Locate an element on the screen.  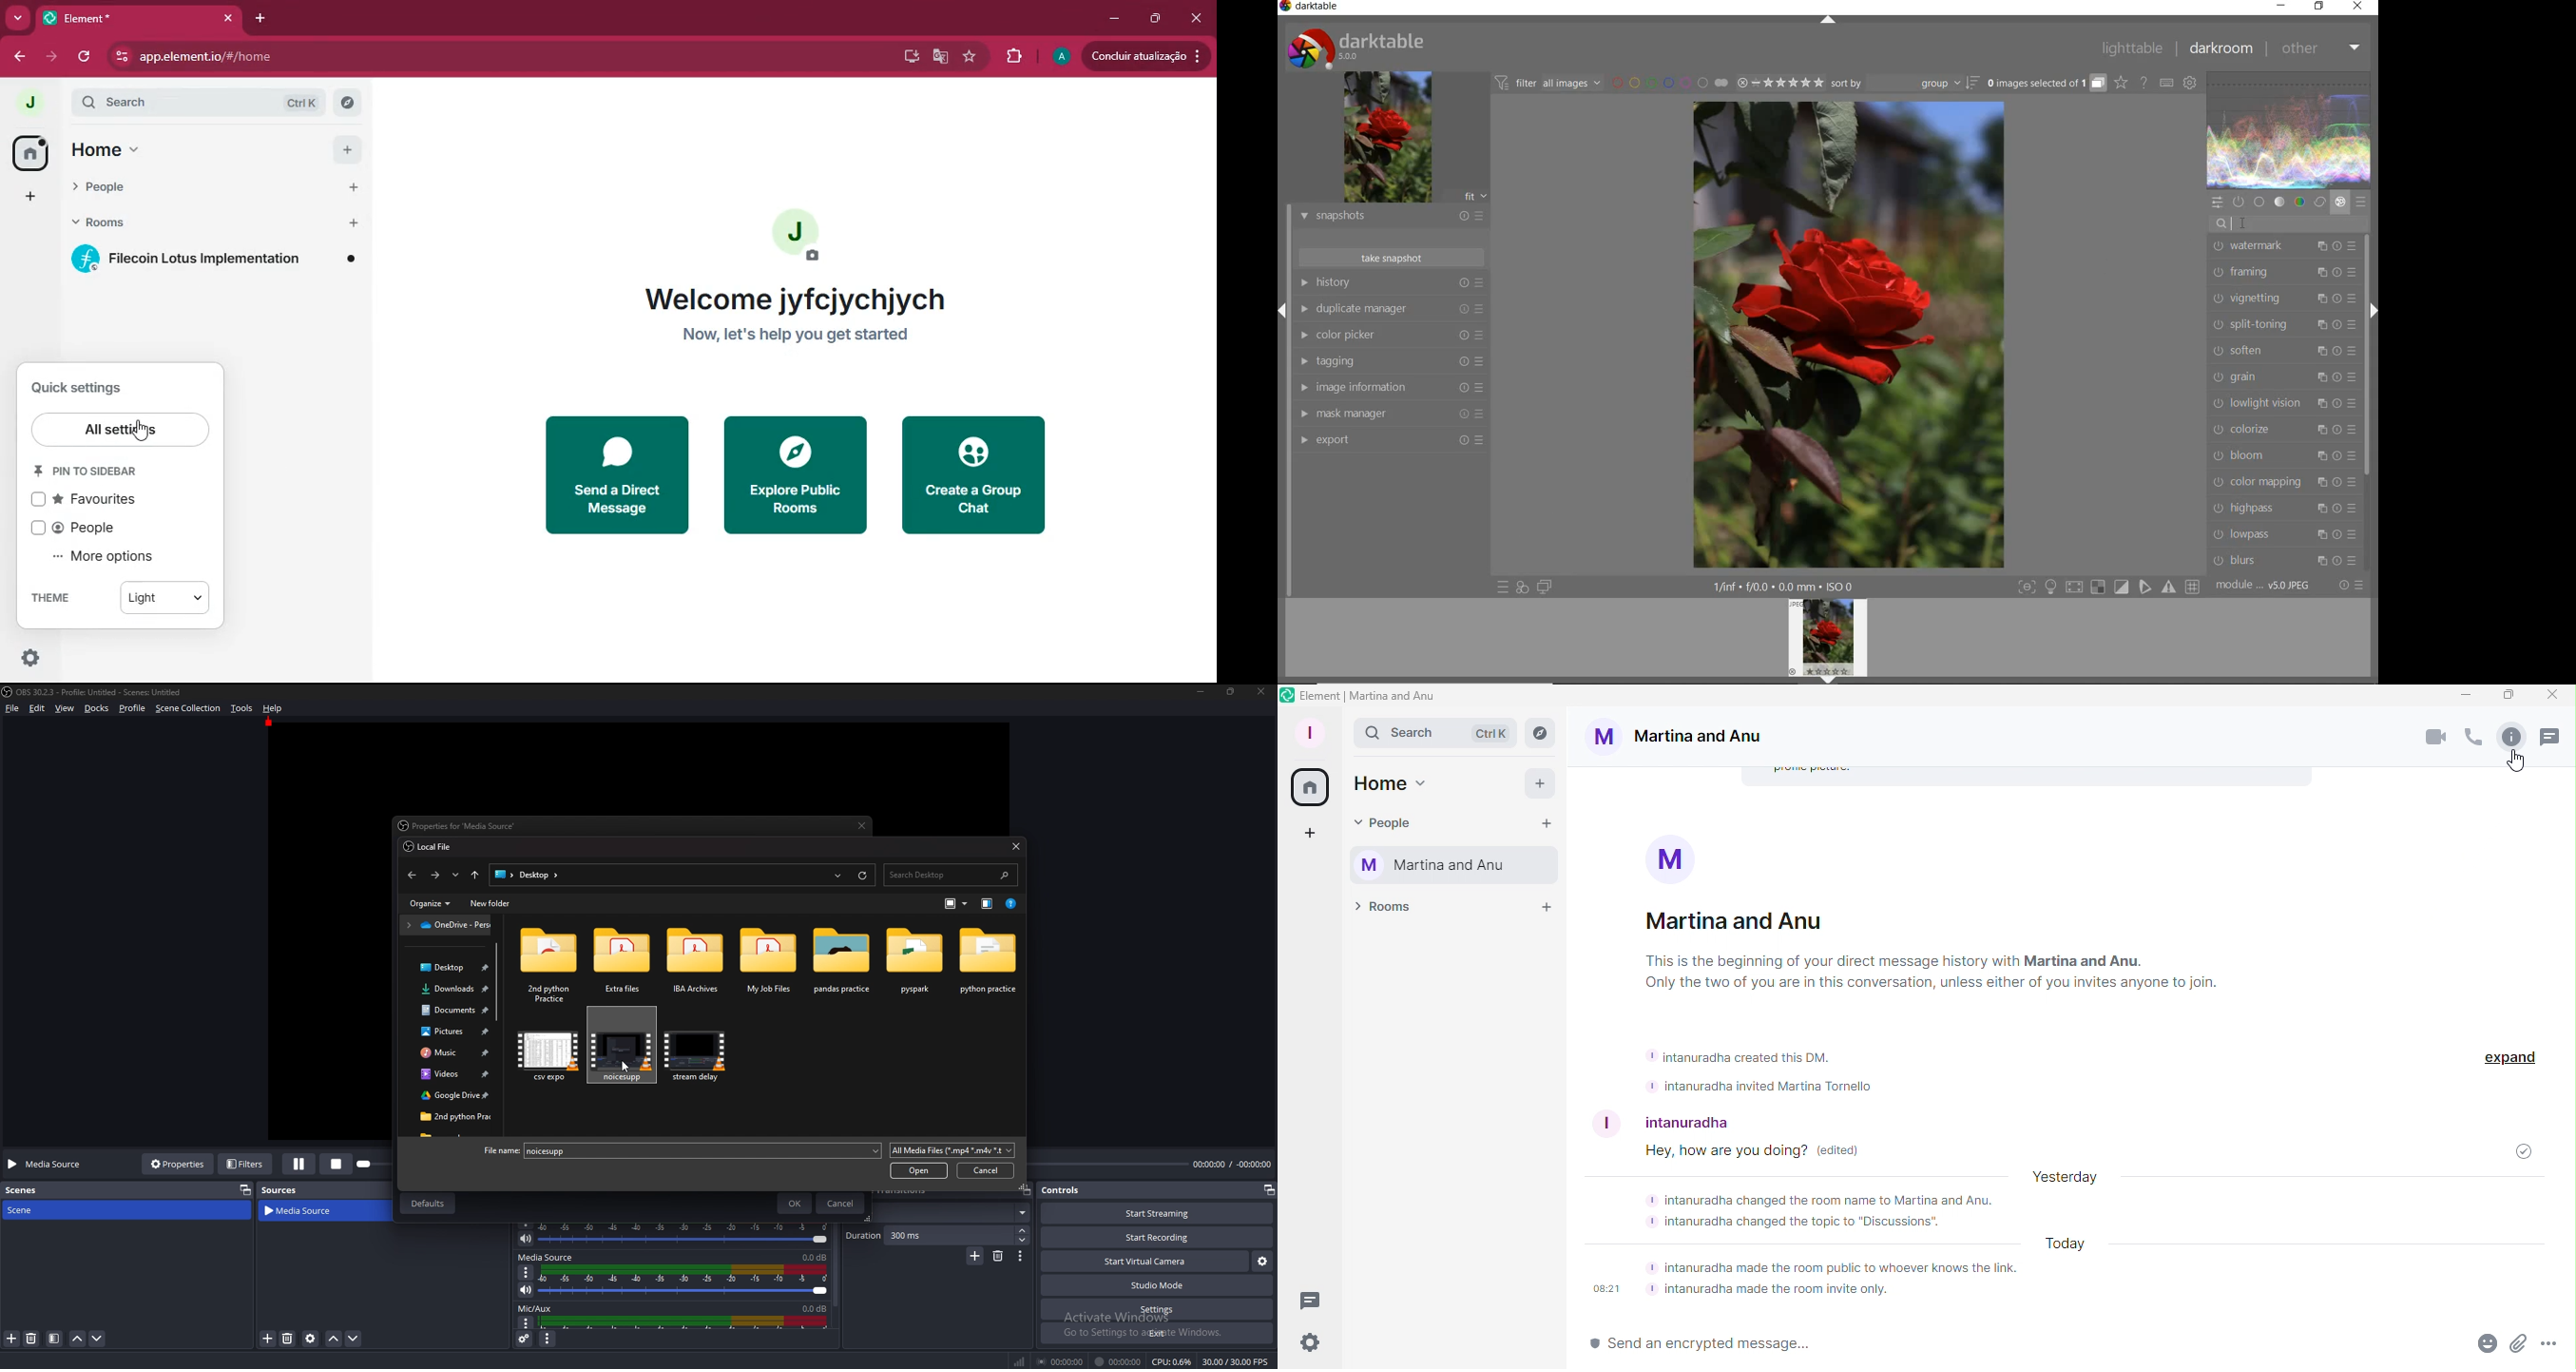
image preview is located at coordinates (1387, 138).